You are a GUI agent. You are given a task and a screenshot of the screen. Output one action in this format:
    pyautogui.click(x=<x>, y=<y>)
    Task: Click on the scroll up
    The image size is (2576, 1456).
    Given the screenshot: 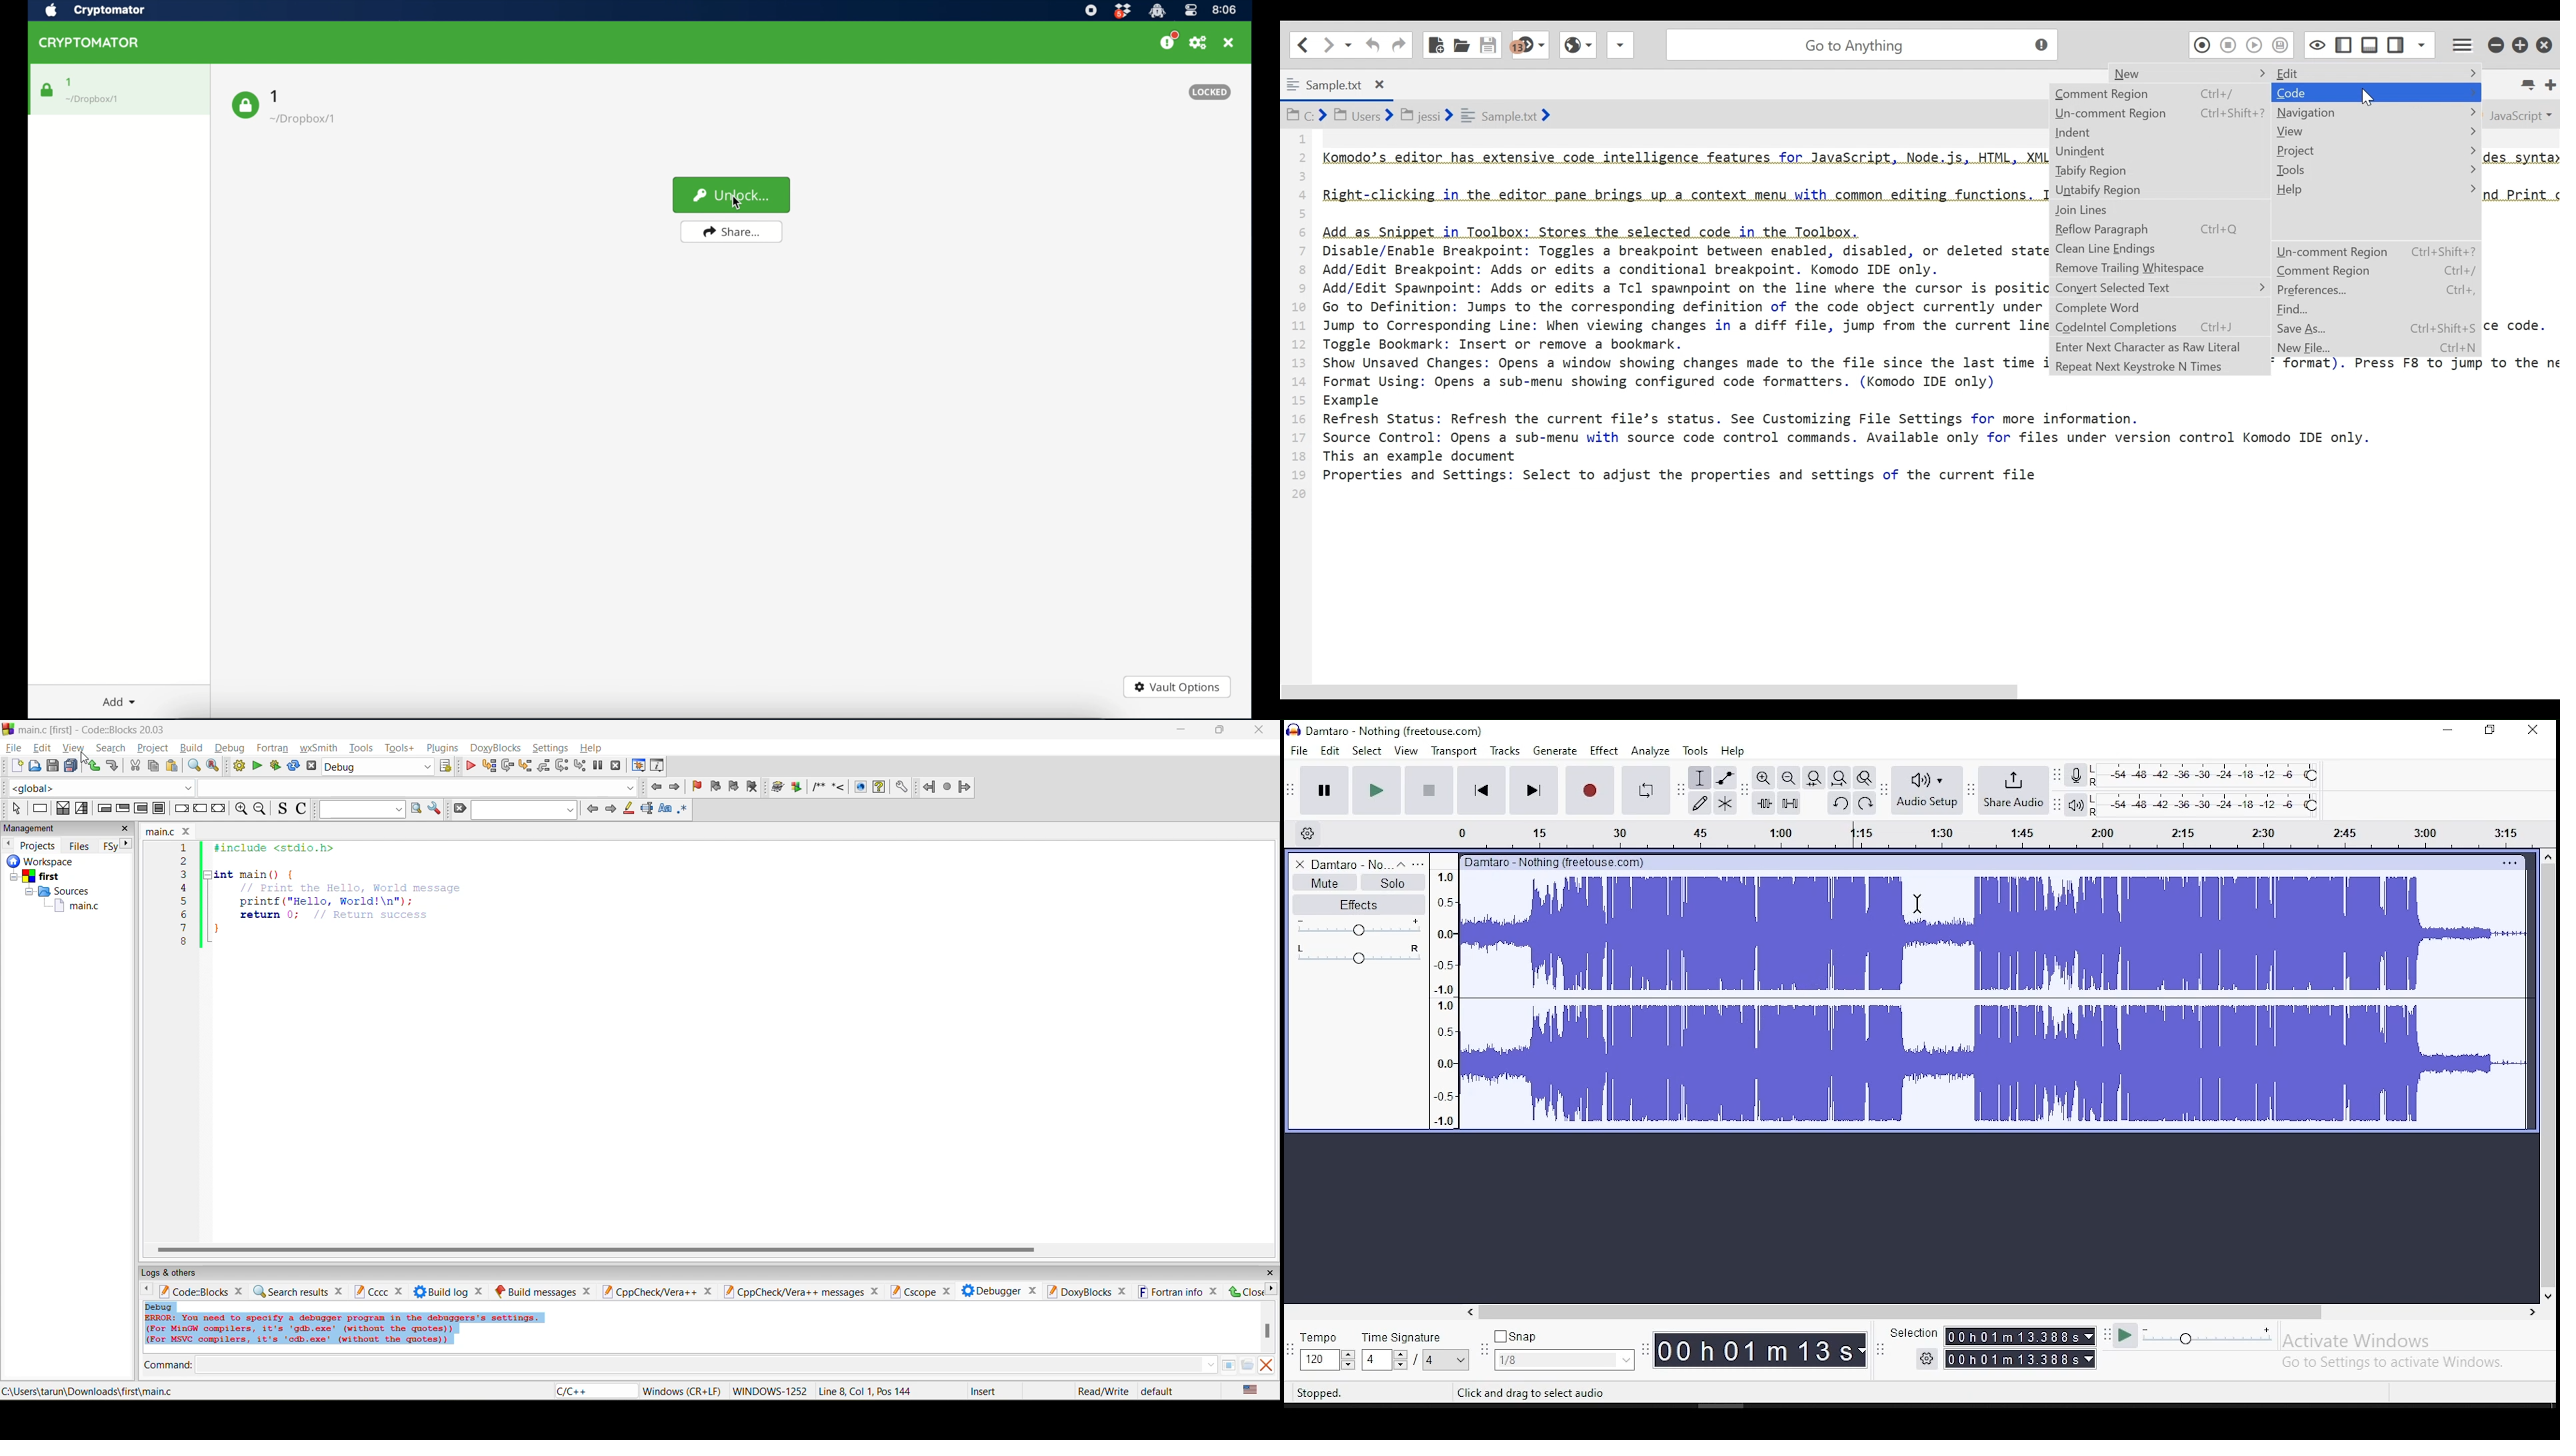 What is the action you would take?
    pyautogui.click(x=2549, y=857)
    